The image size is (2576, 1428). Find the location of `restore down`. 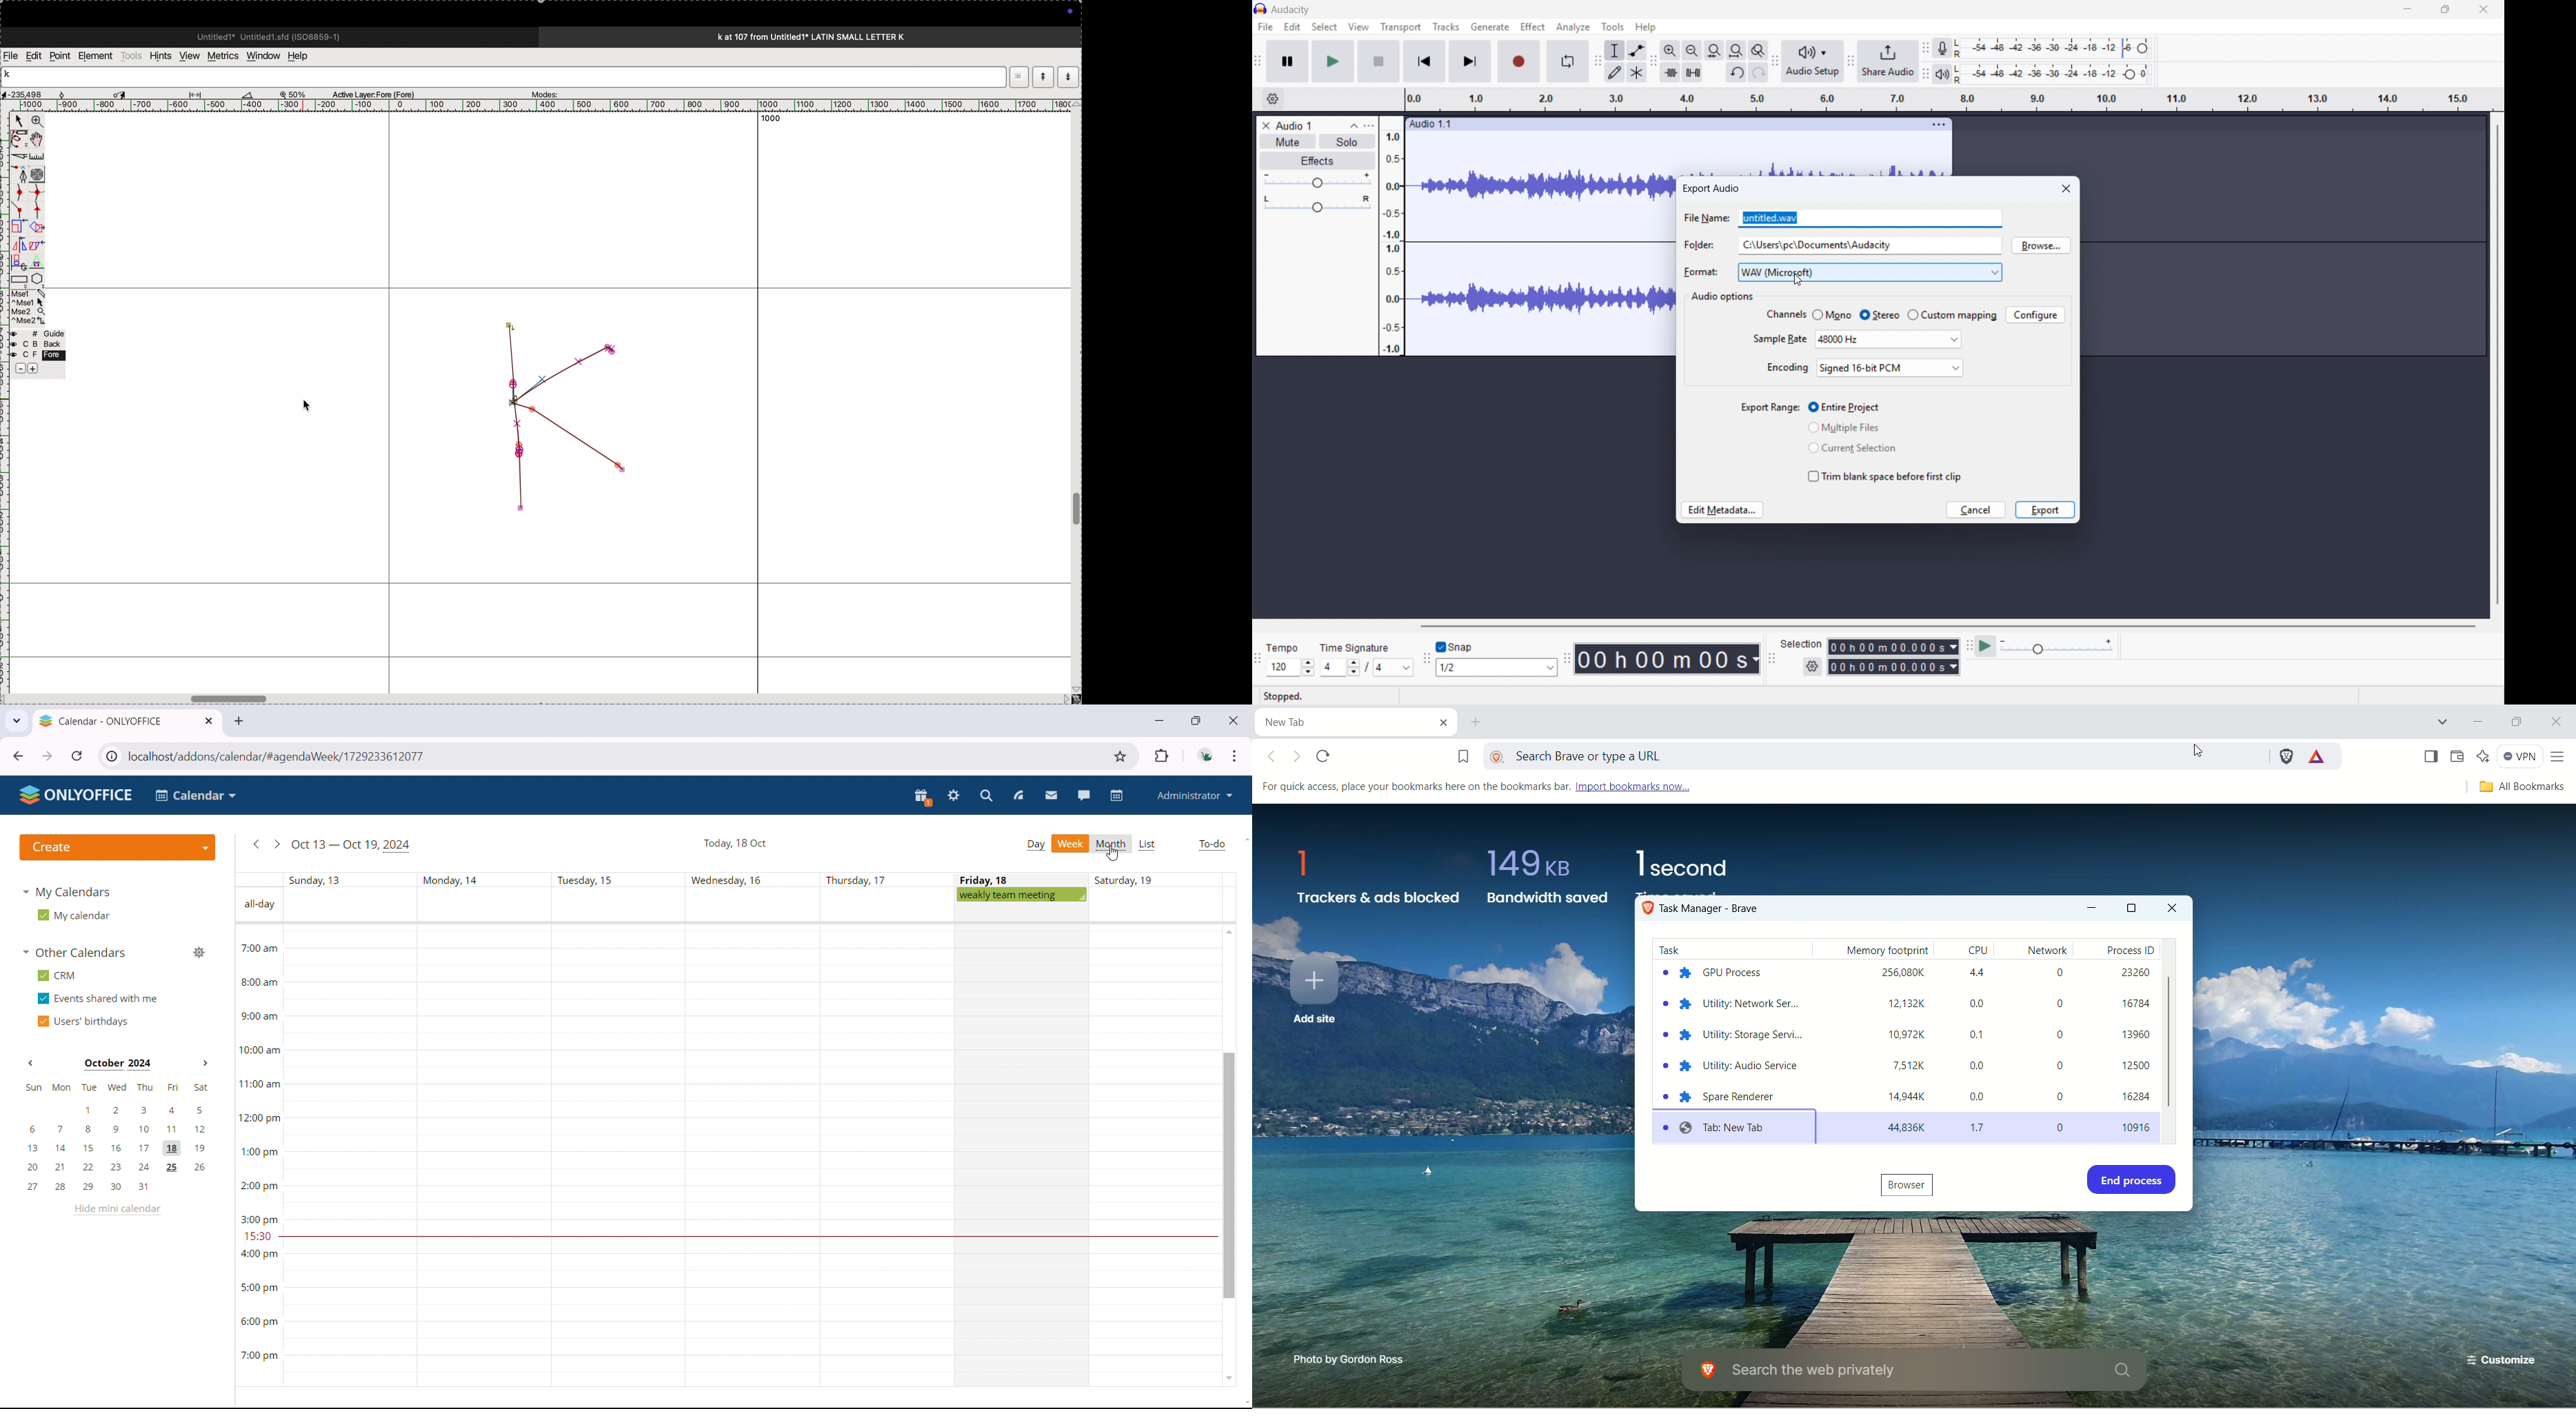

restore down is located at coordinates (1021, 77).